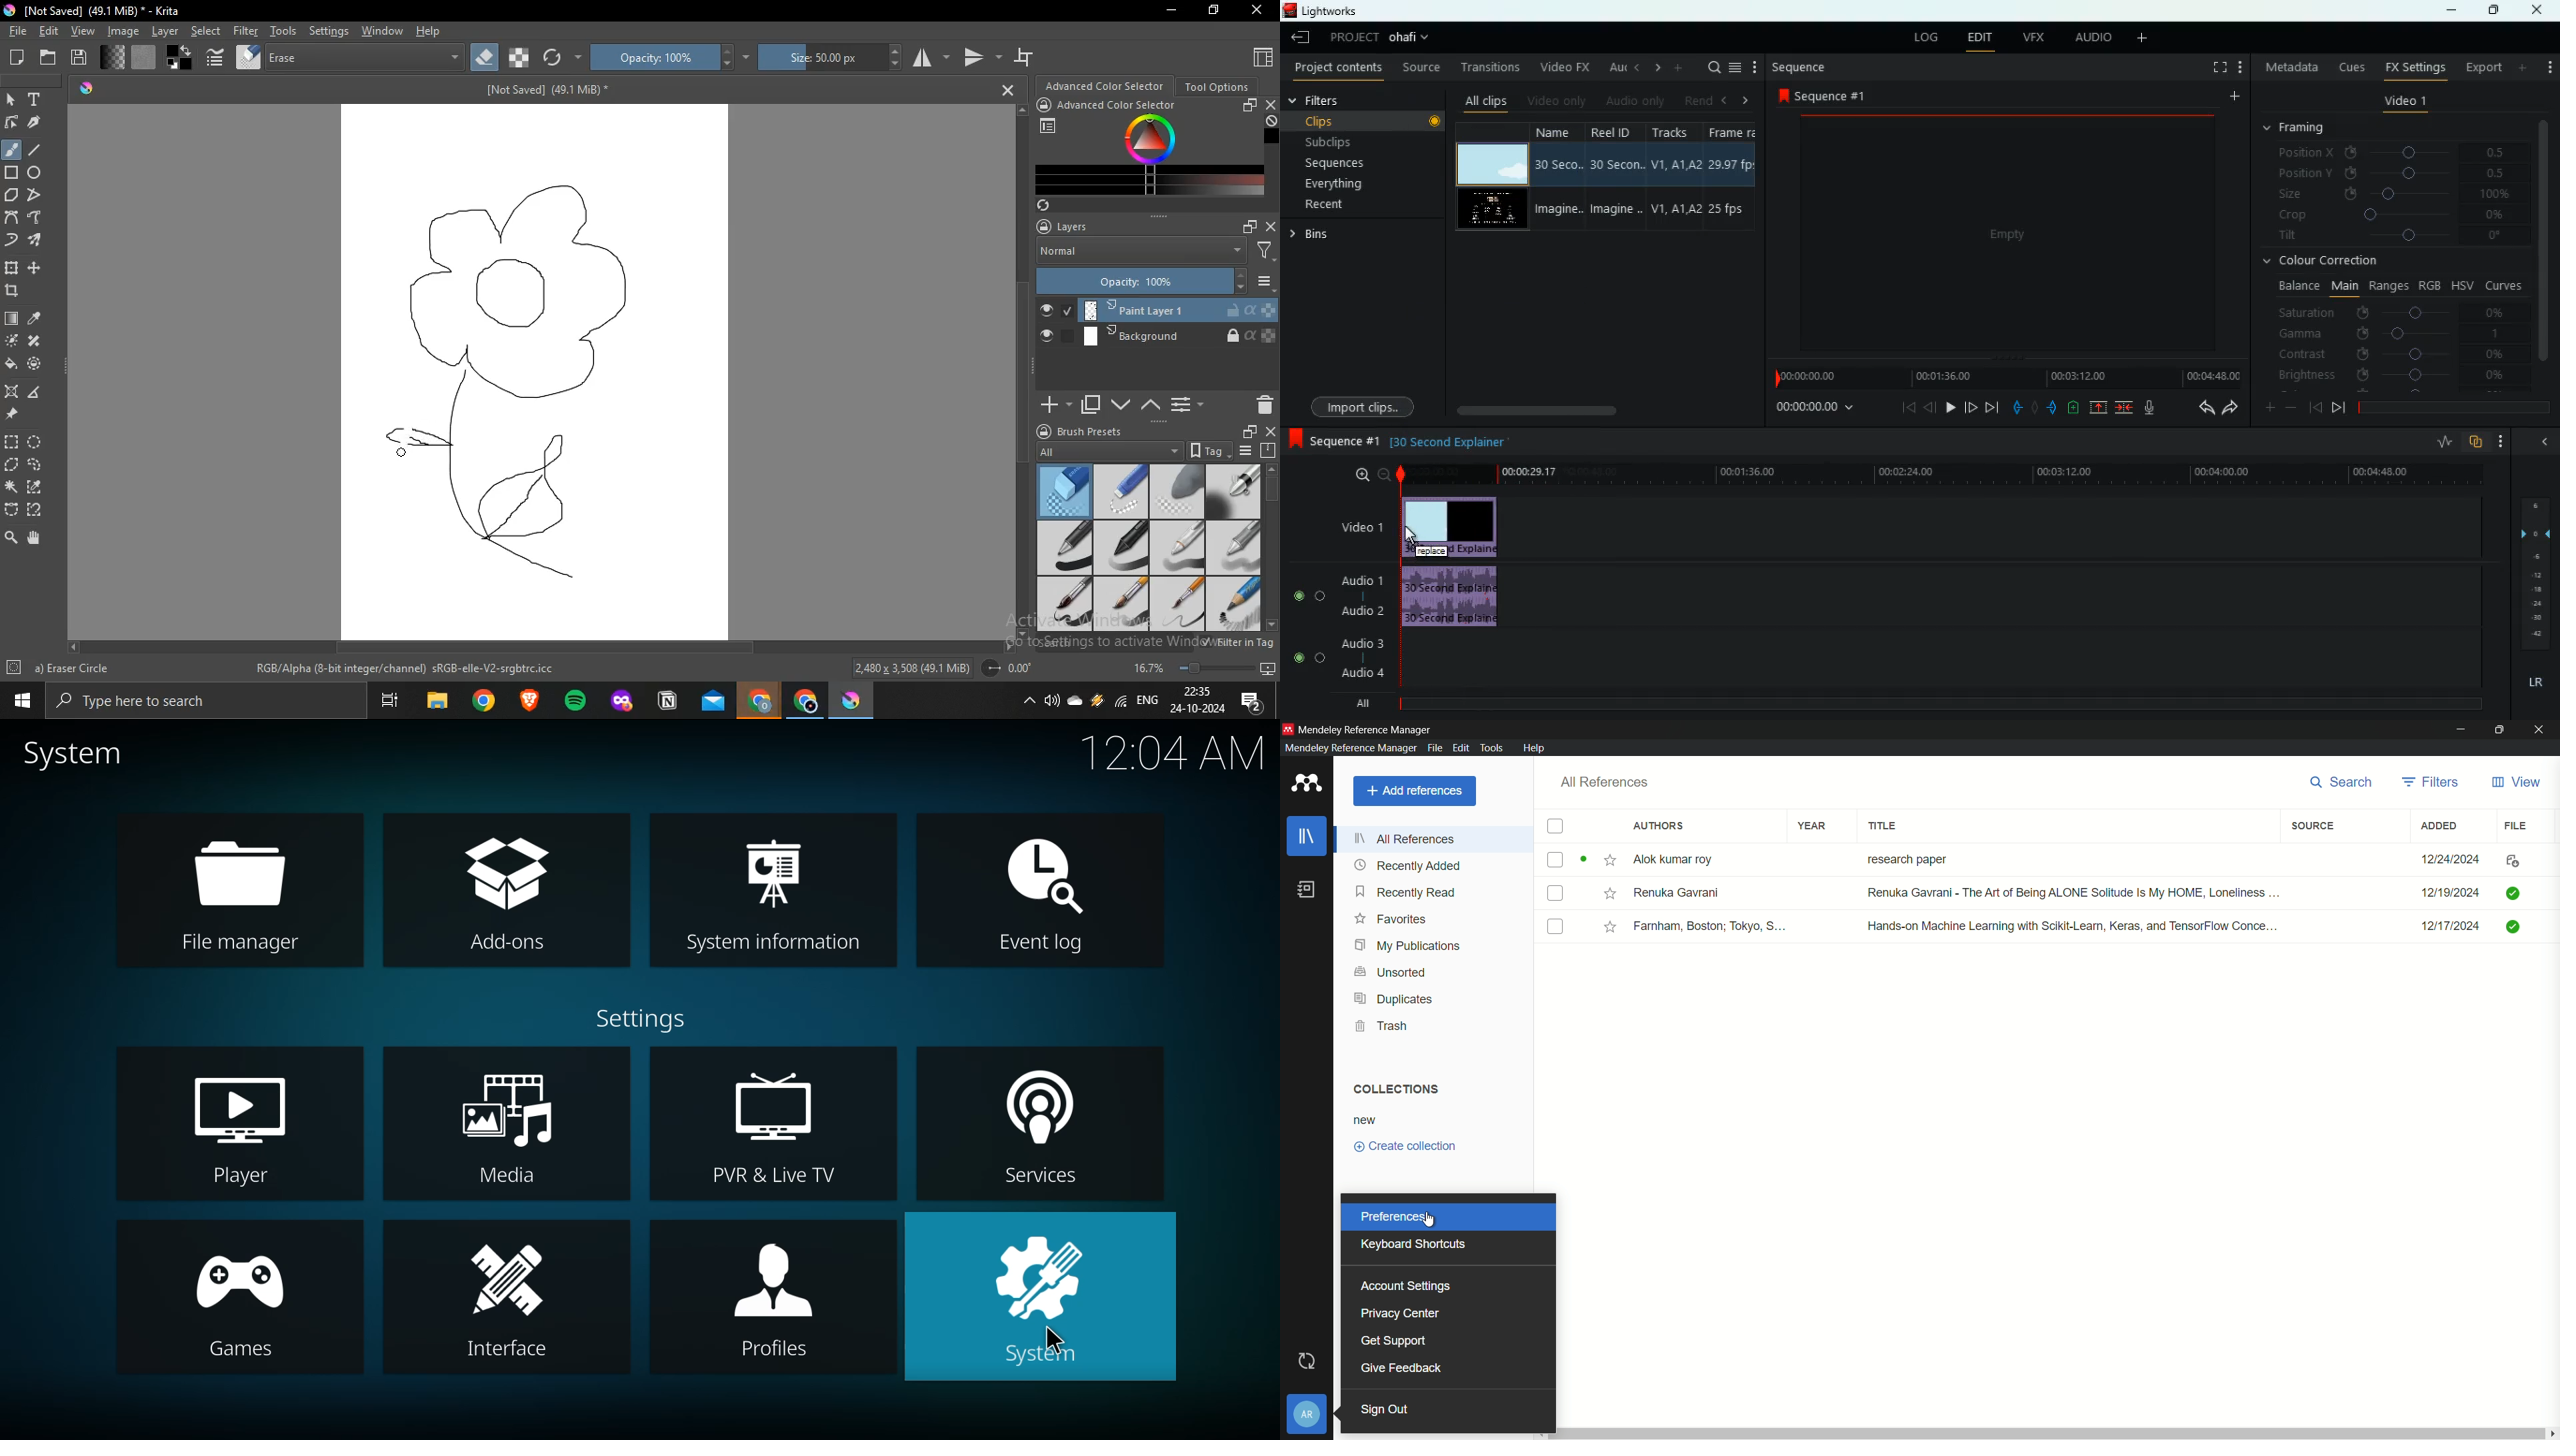  Describe the element at coordinates (2525, 67) in the screenshot. I see `add` at that location.